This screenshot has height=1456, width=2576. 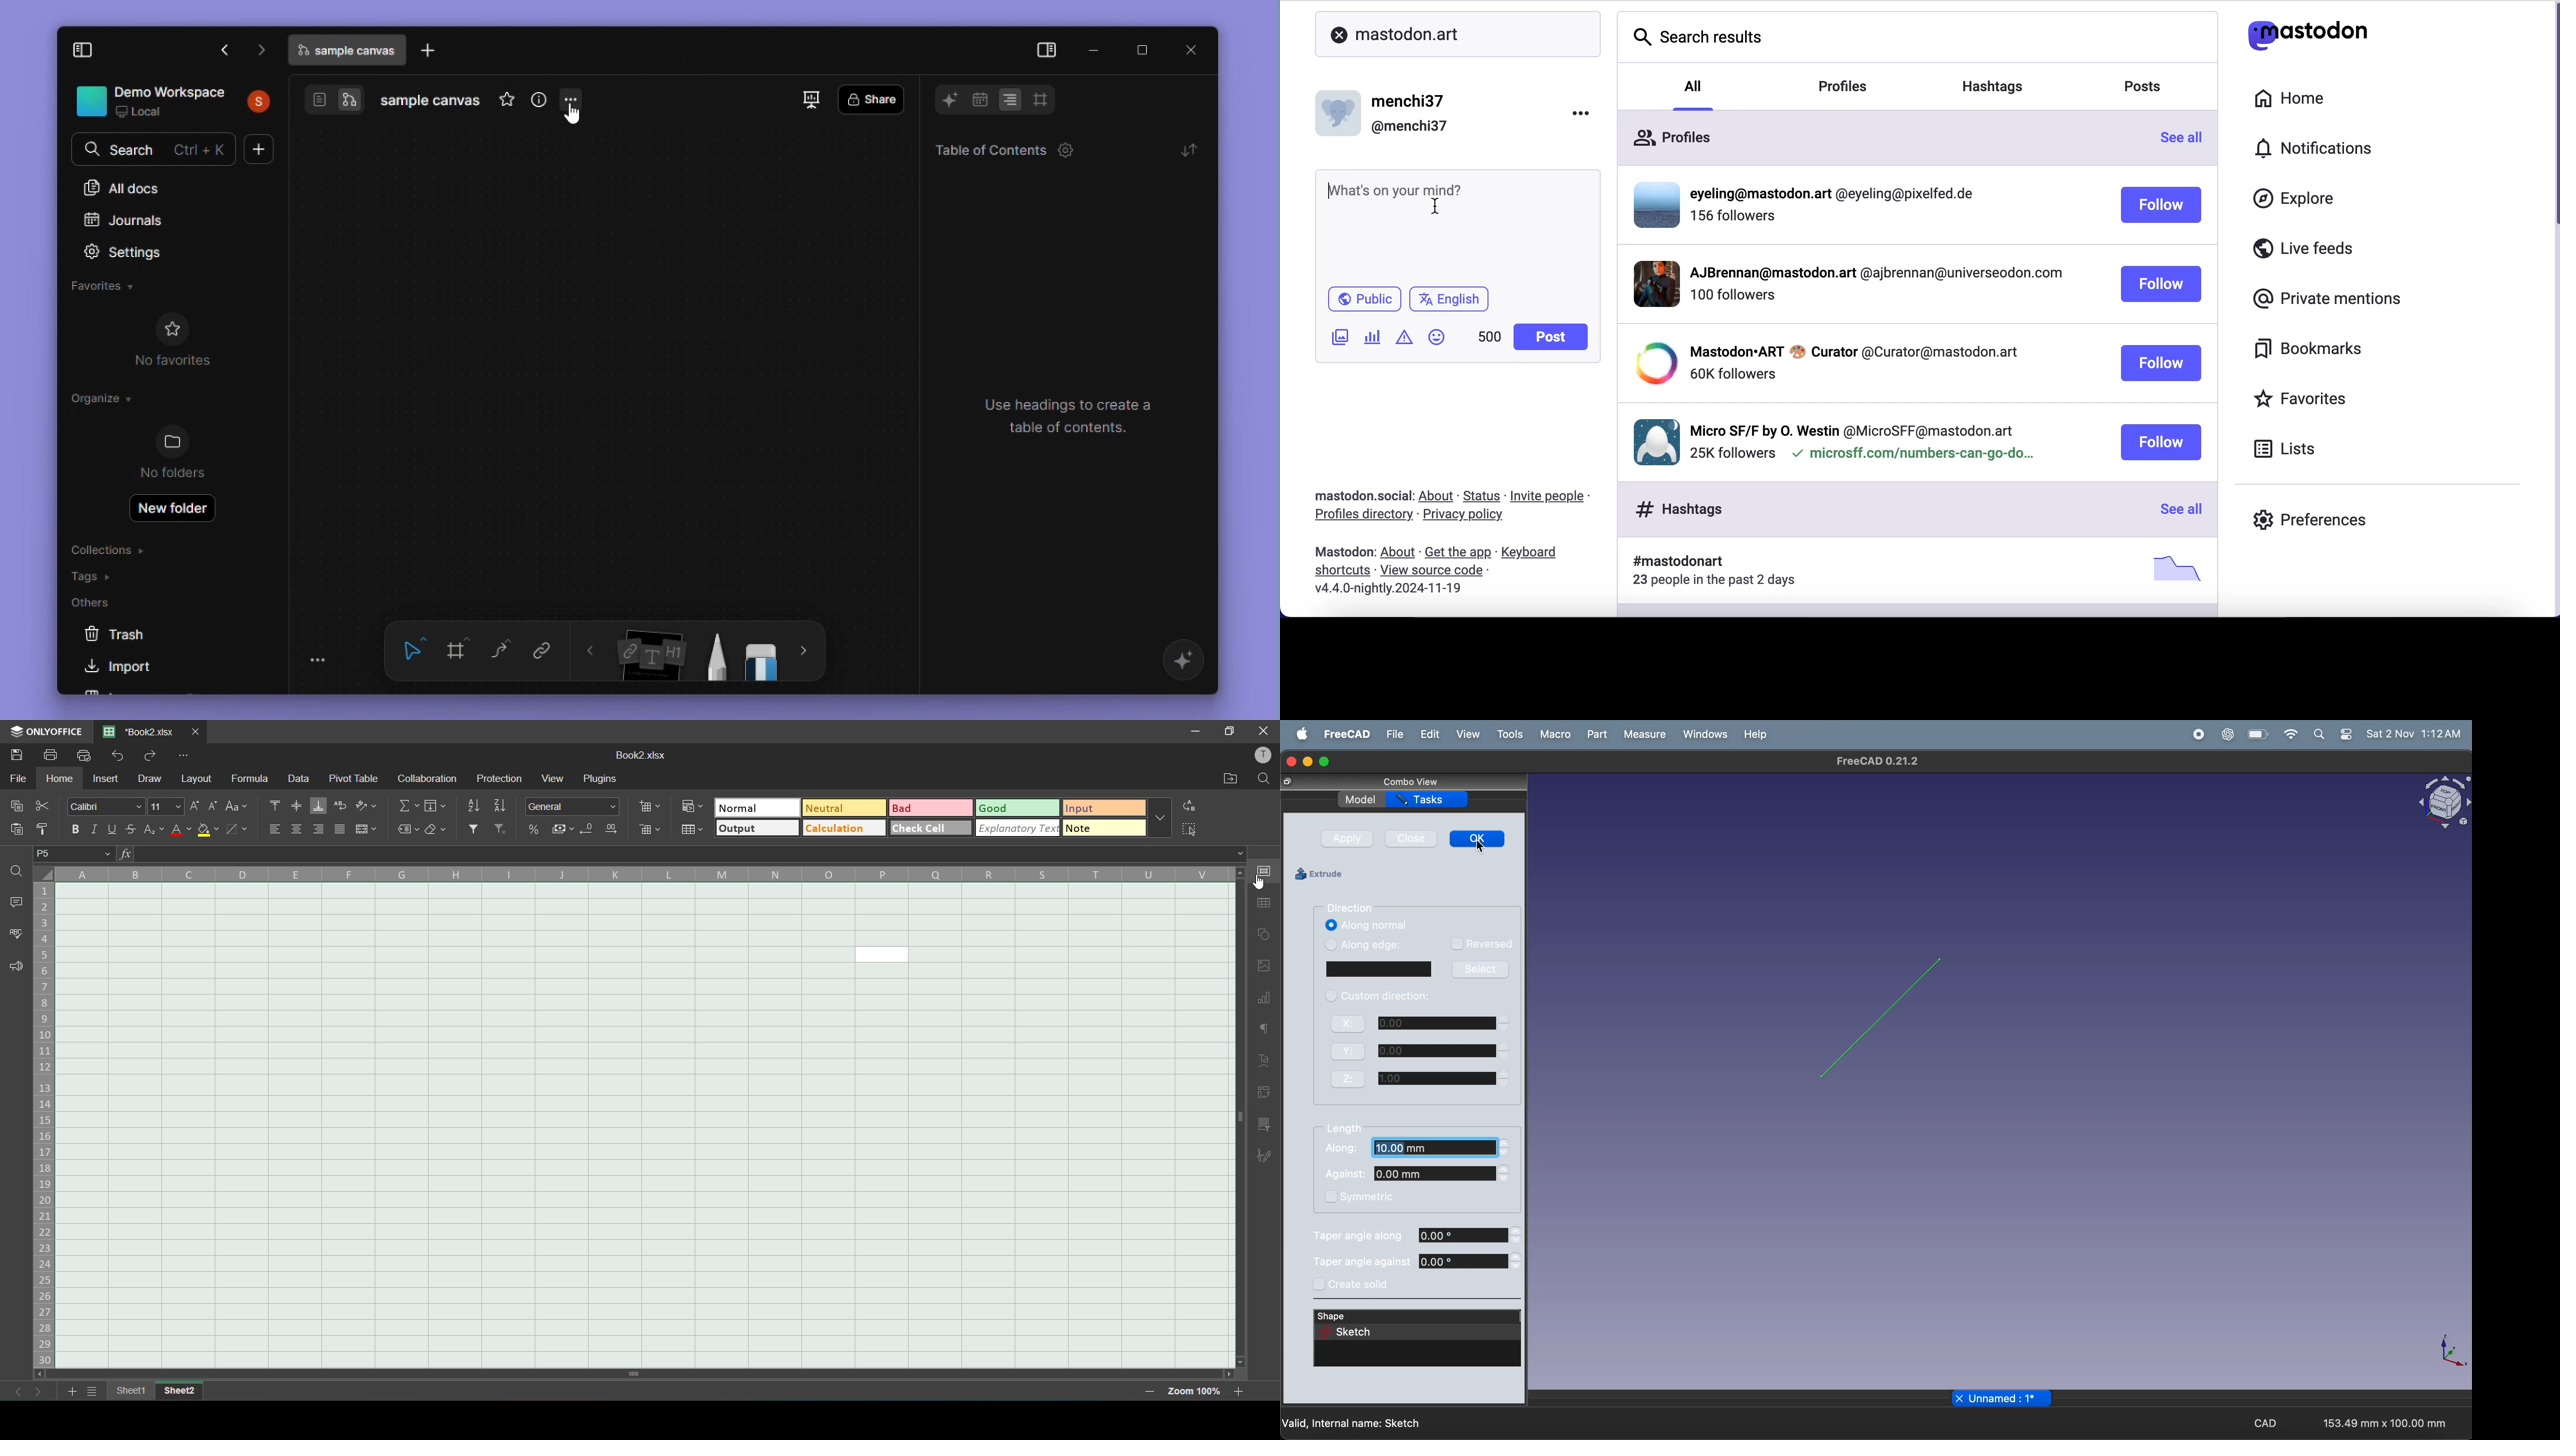 I want to click on measure, so click(x=1644, y=734).